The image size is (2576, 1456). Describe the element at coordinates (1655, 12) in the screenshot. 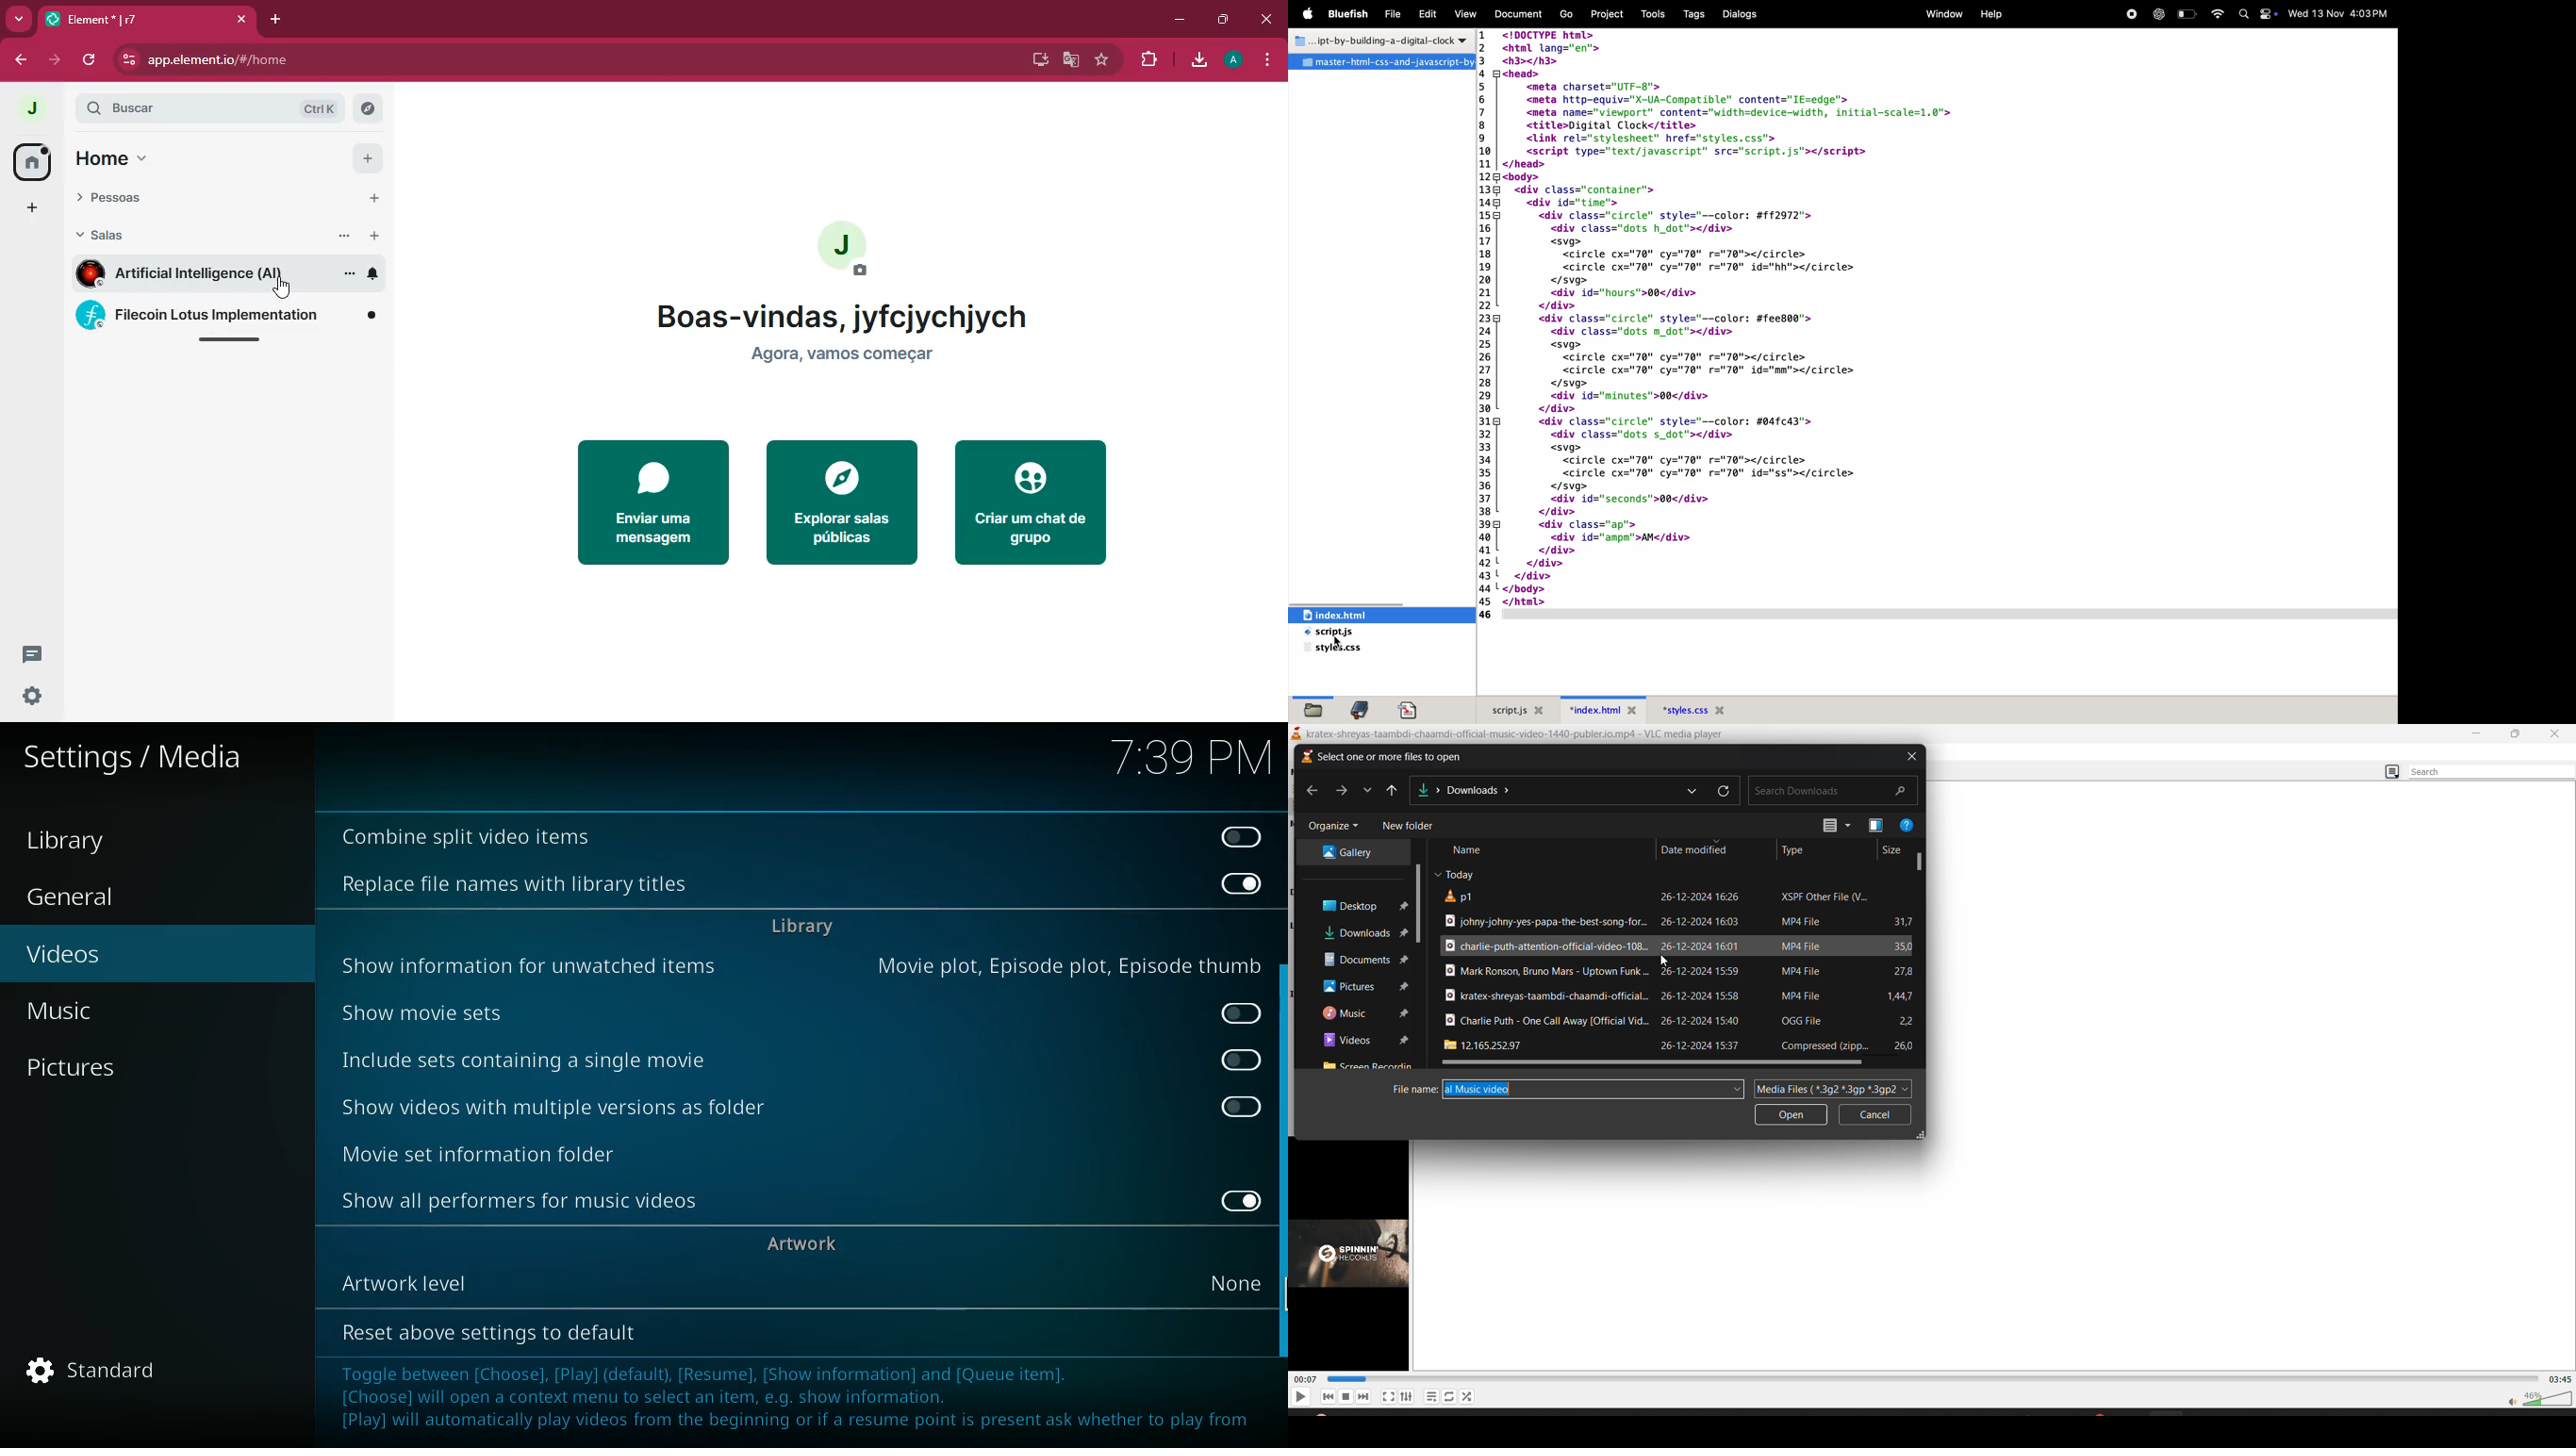

I see `Tools` at that location.